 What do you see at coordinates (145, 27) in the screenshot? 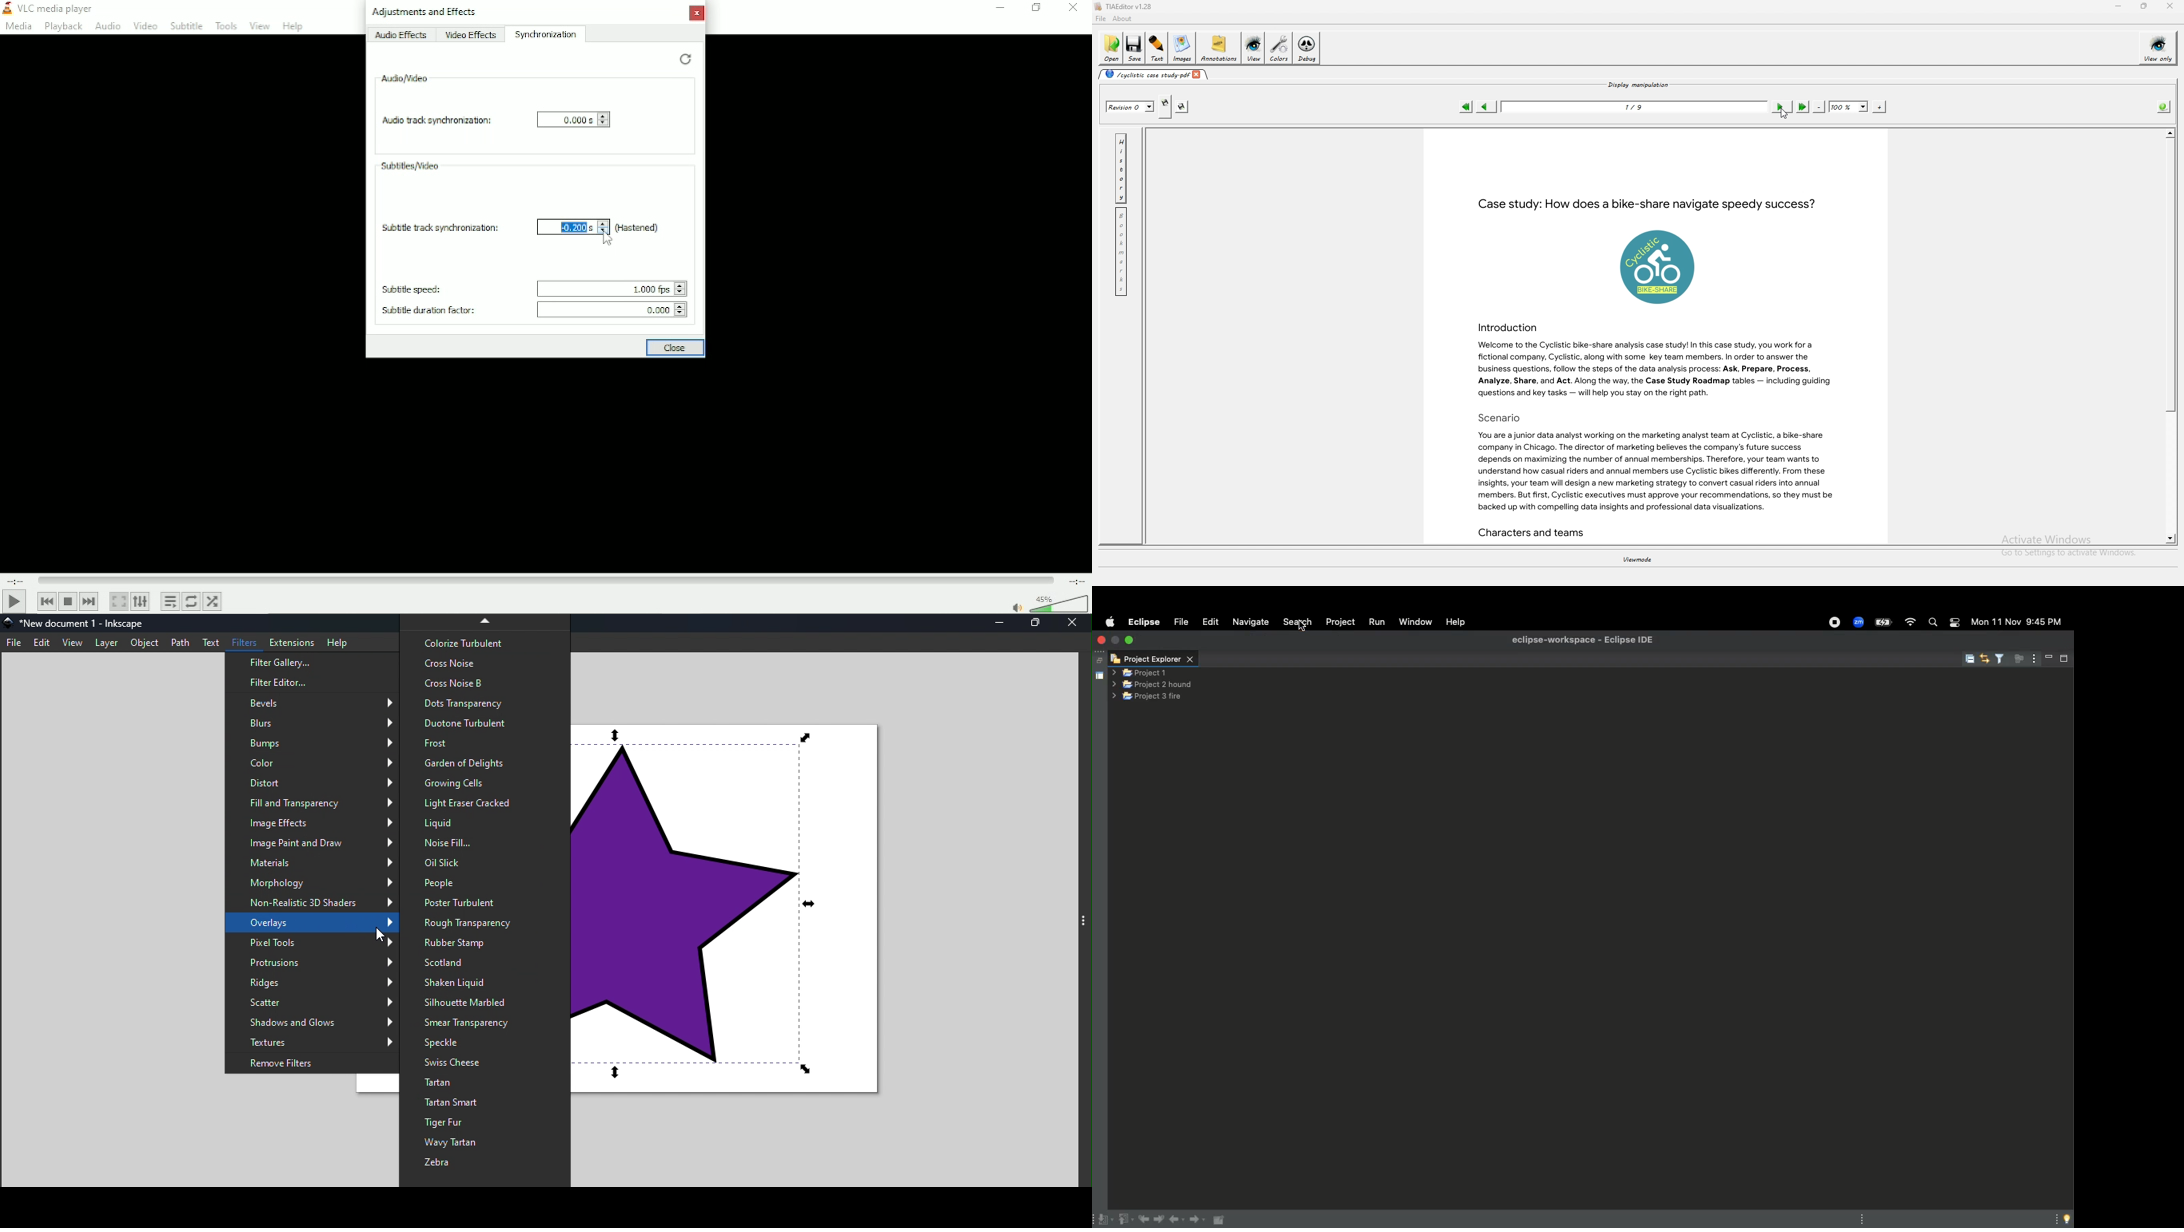
I see `Video` at bounding box center [145, 27].